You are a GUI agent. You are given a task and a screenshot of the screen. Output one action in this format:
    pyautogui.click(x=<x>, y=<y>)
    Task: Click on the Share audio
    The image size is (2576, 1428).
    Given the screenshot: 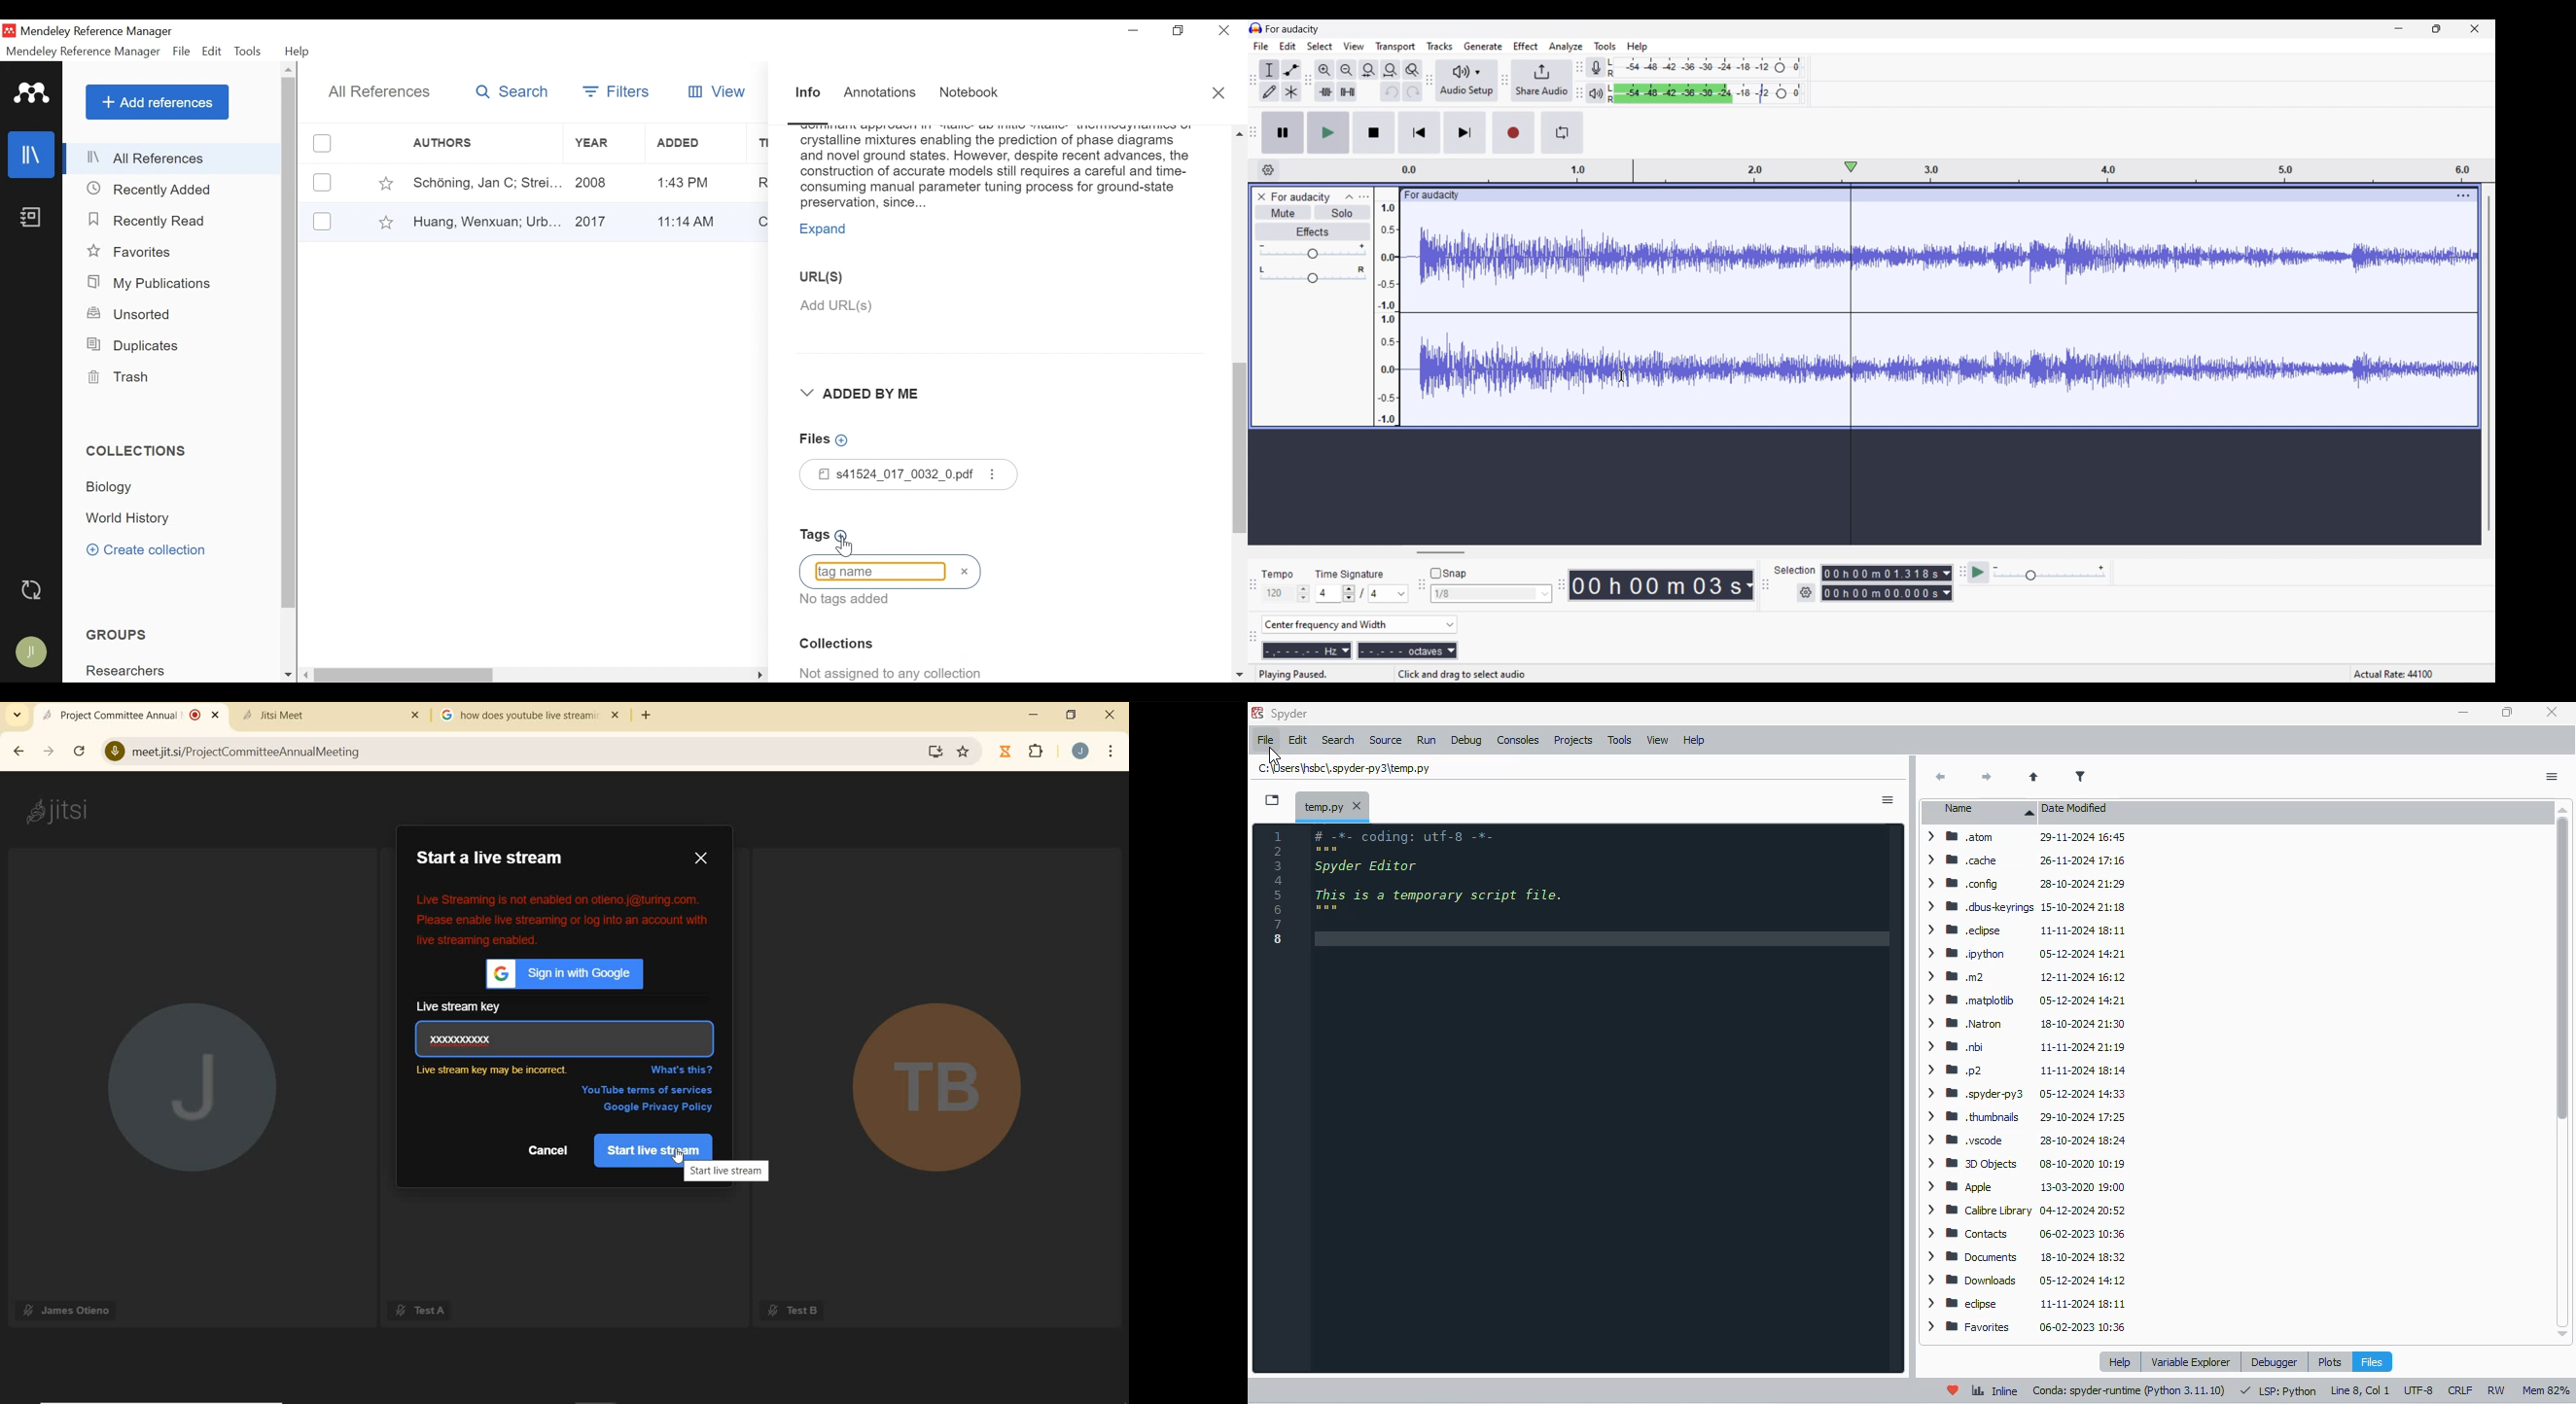 What is the action you would take?
    pyautogui.click(x=1541, y=80)
    